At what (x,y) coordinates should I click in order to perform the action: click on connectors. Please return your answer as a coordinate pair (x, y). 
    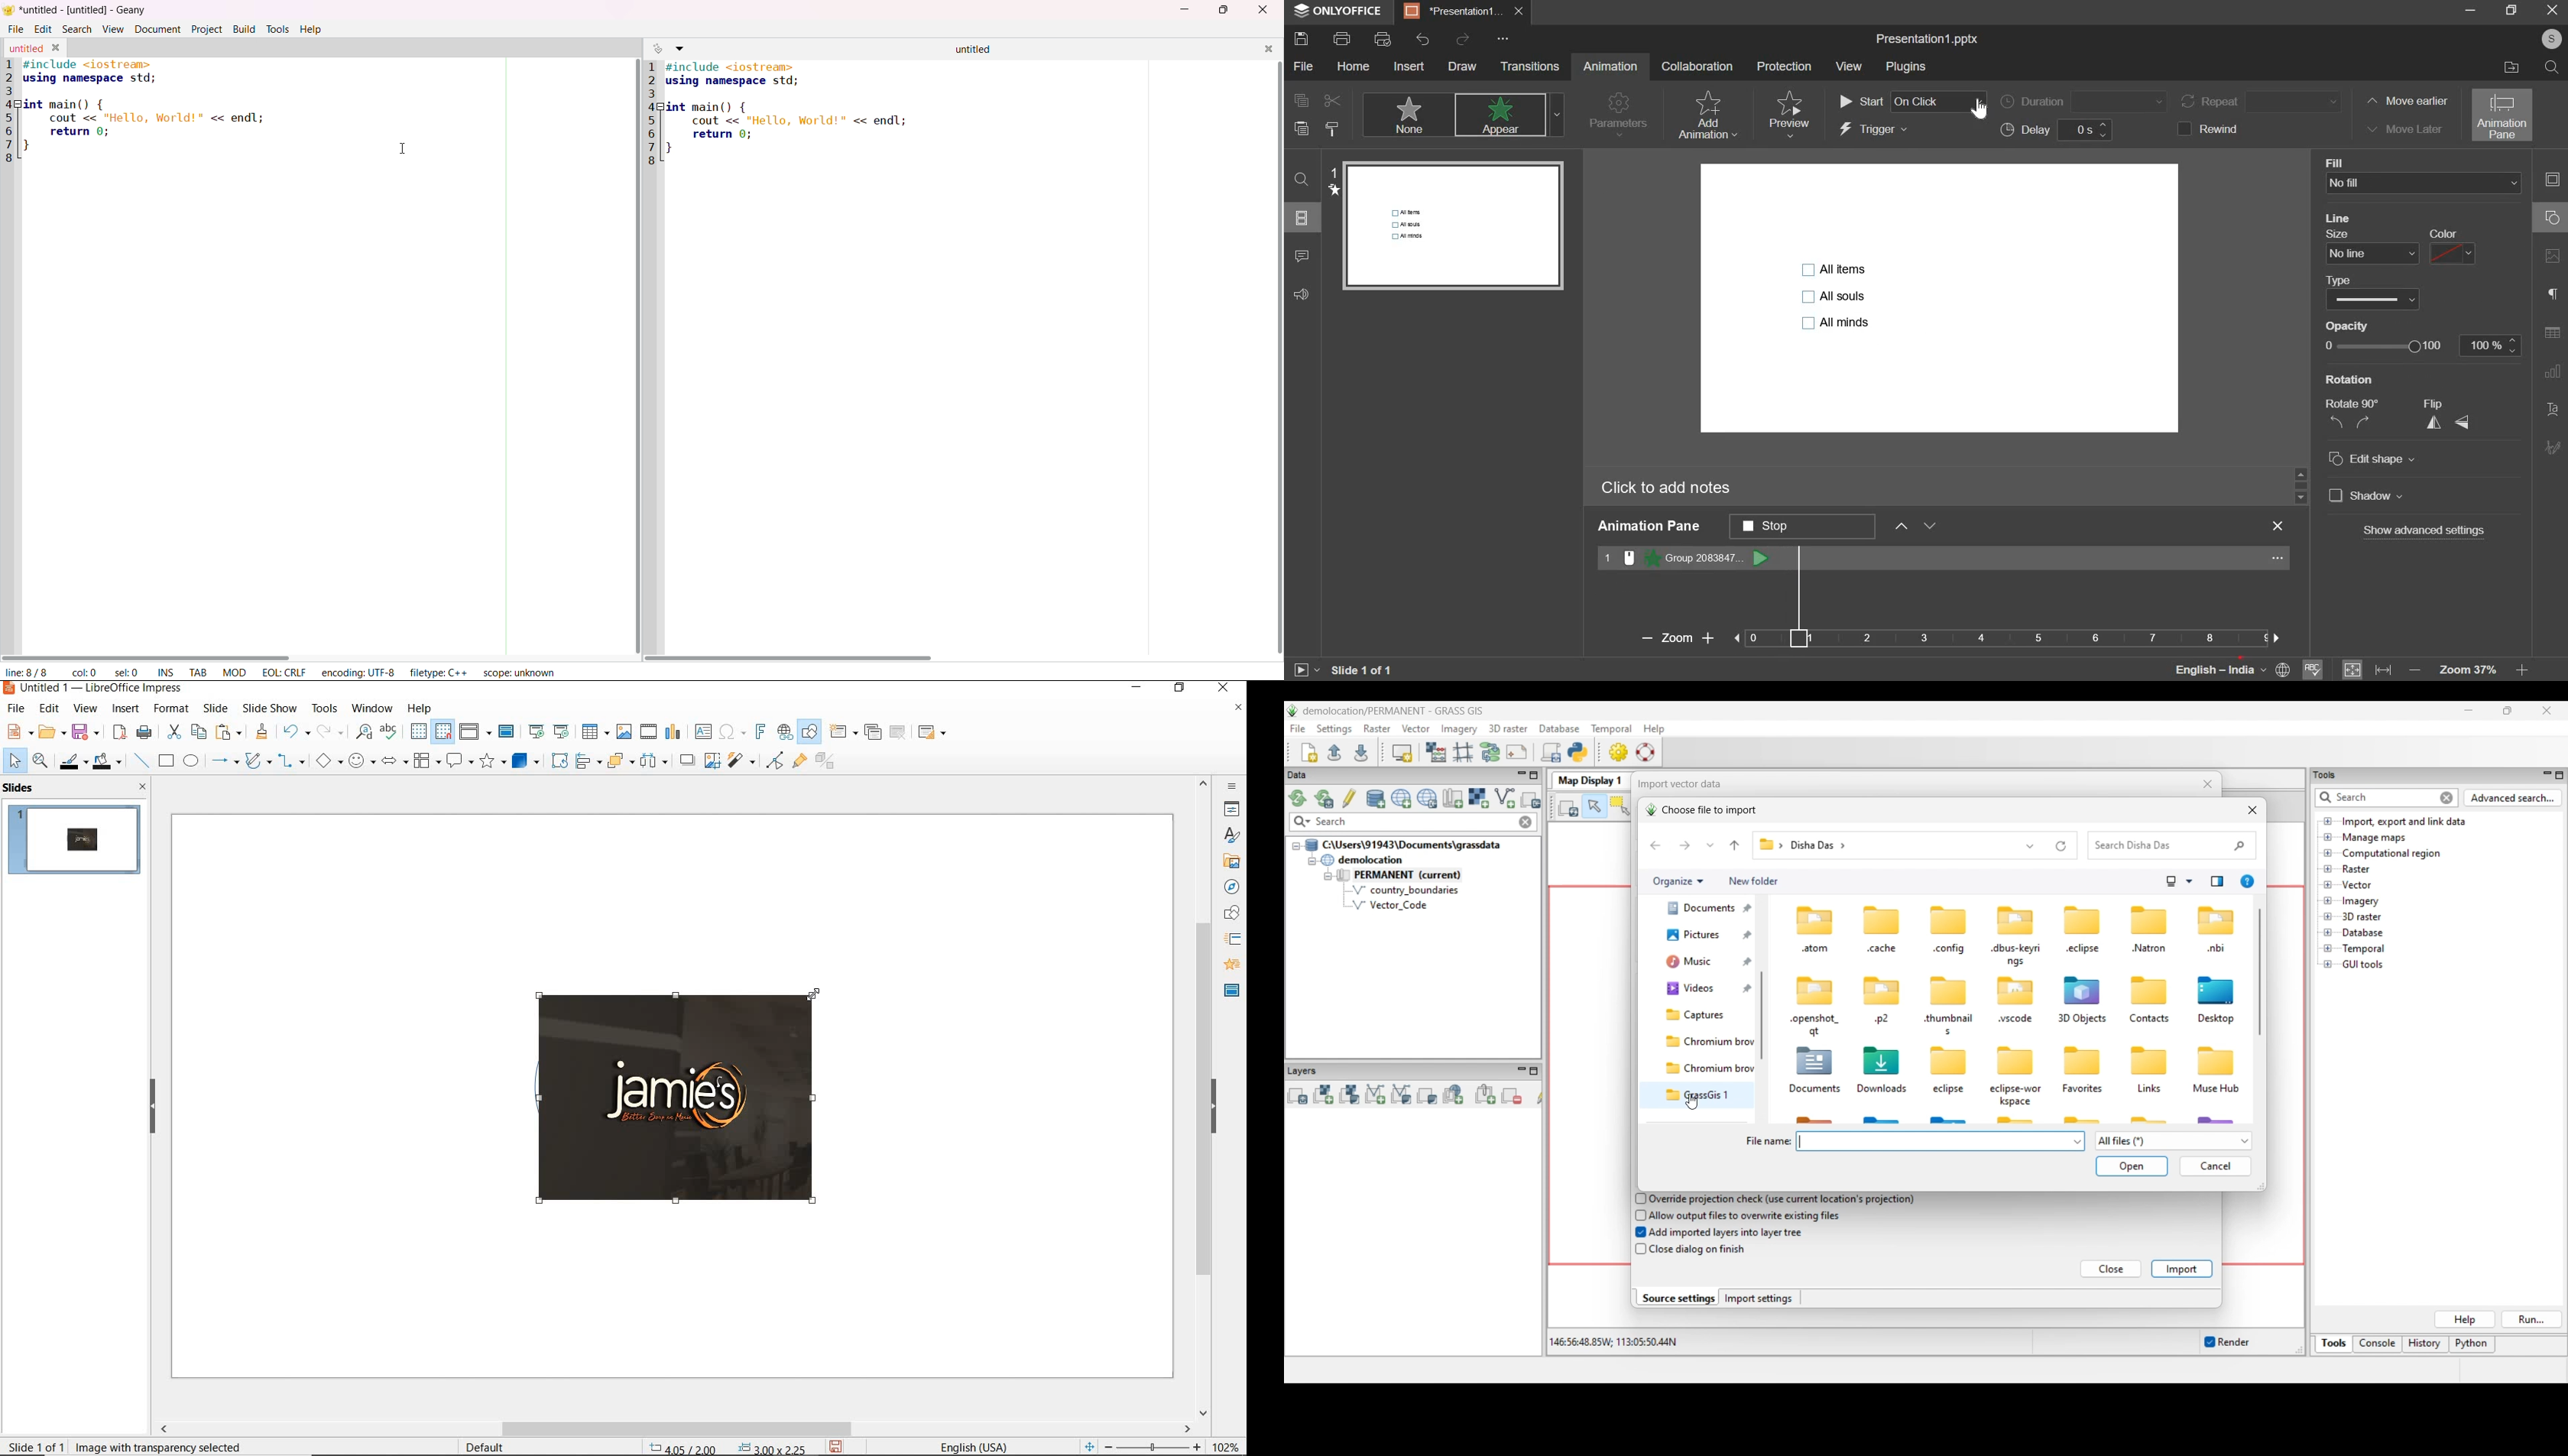
    Looking at the image, I should click on (292, 763).